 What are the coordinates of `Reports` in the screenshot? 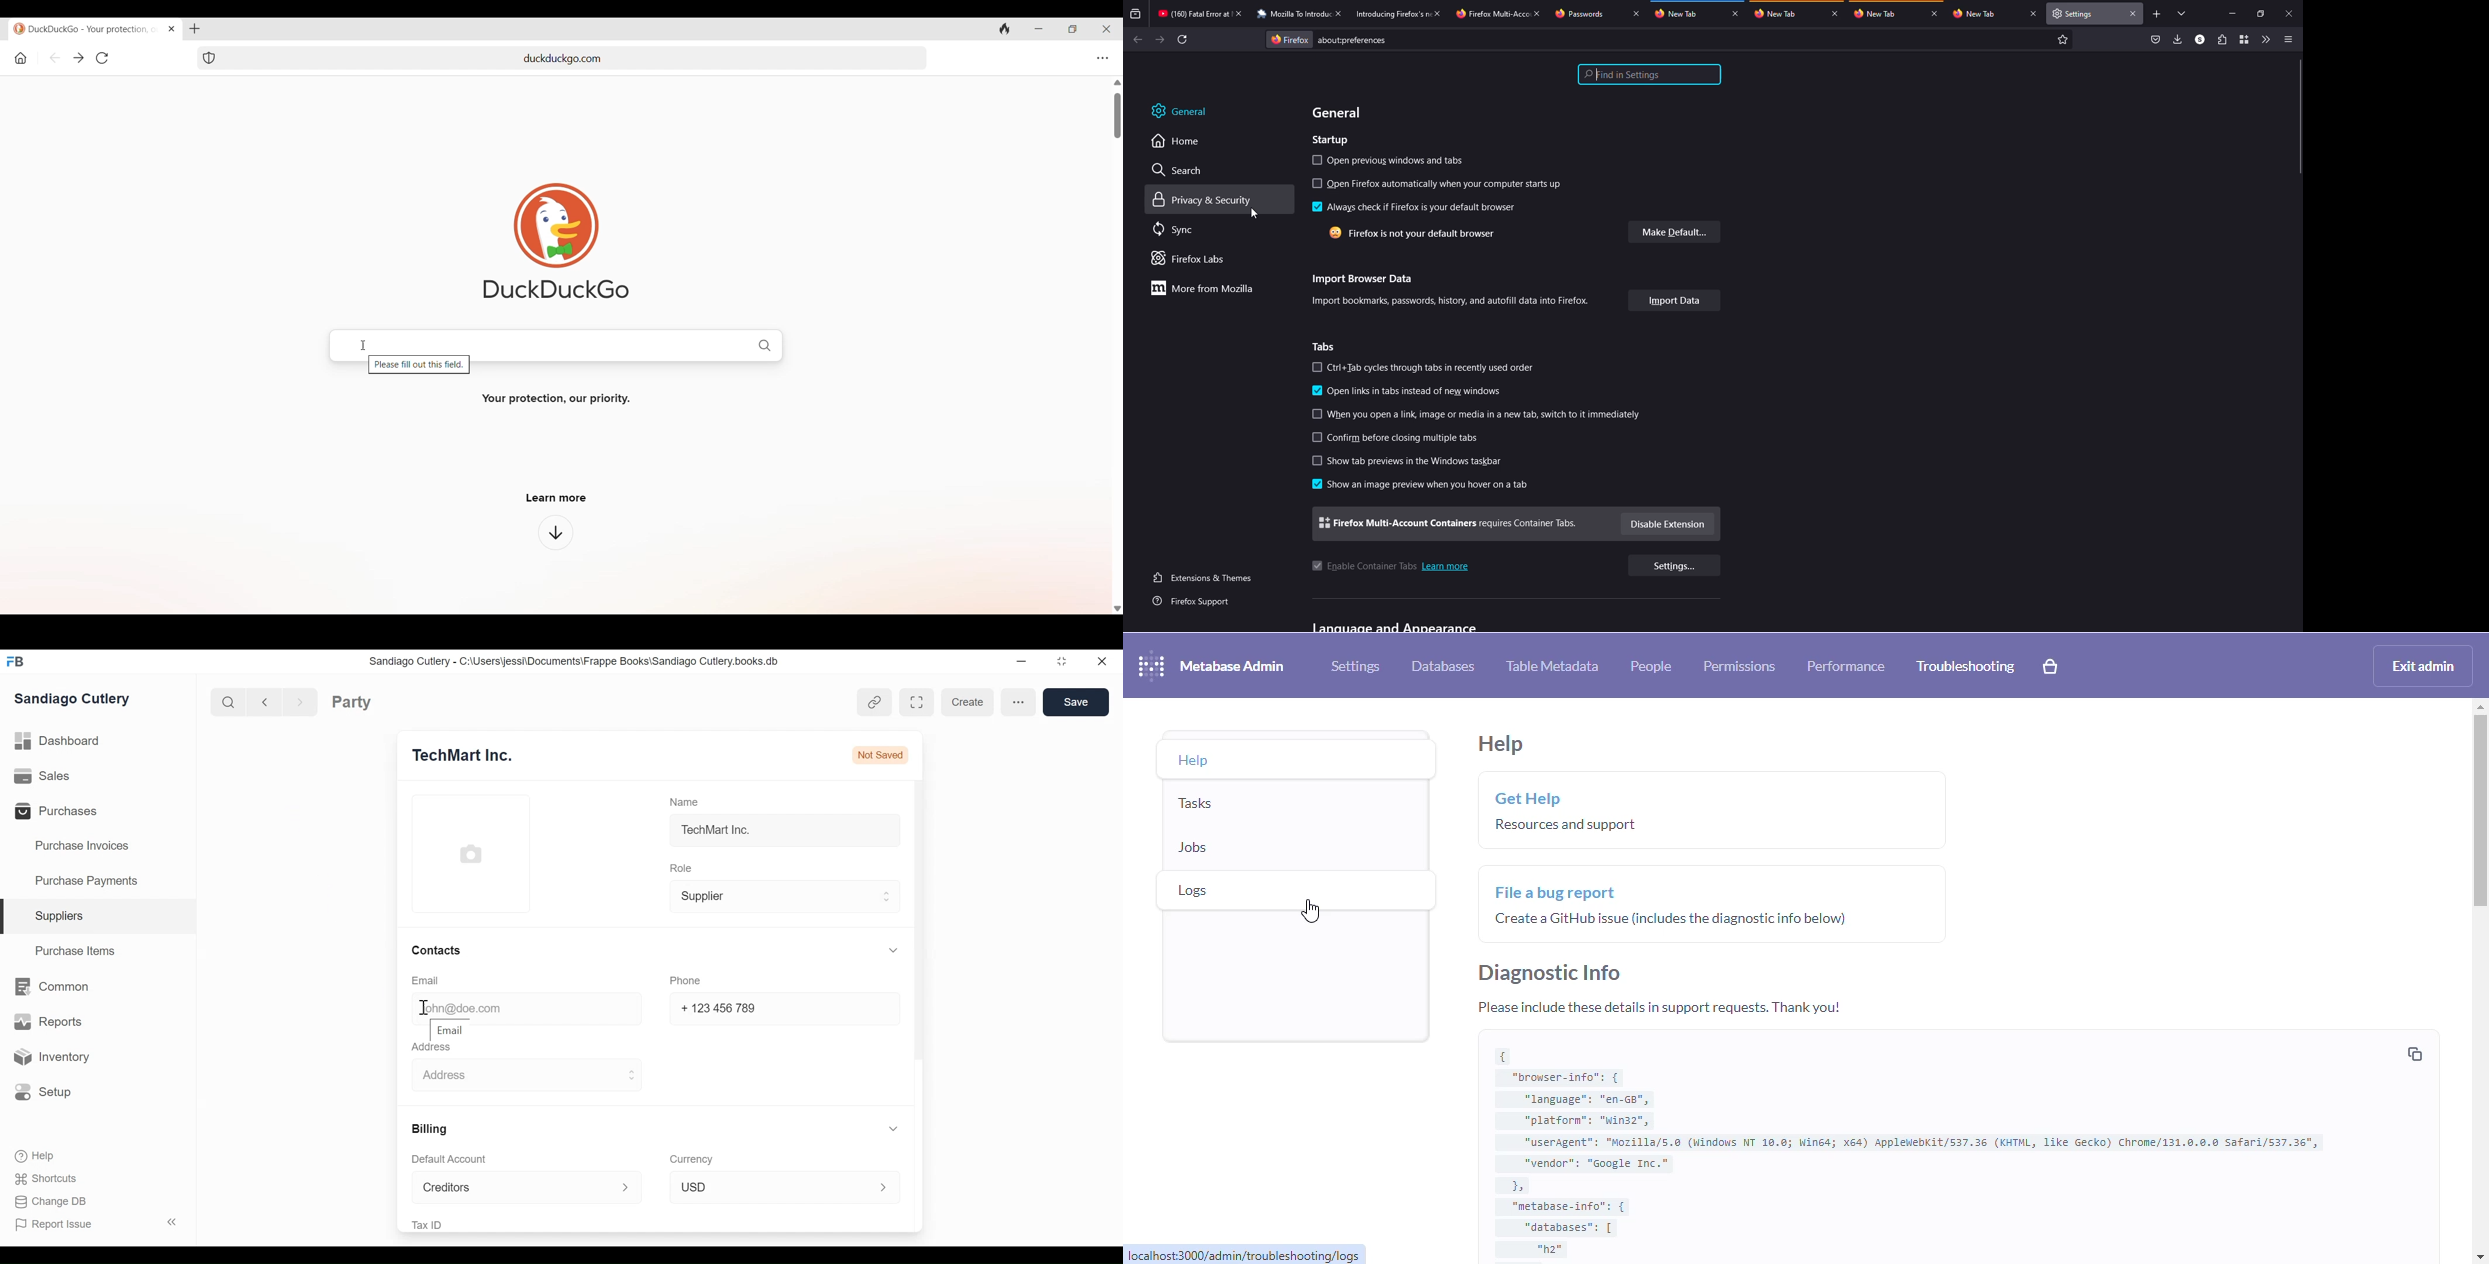 It's located at (46, 1021).